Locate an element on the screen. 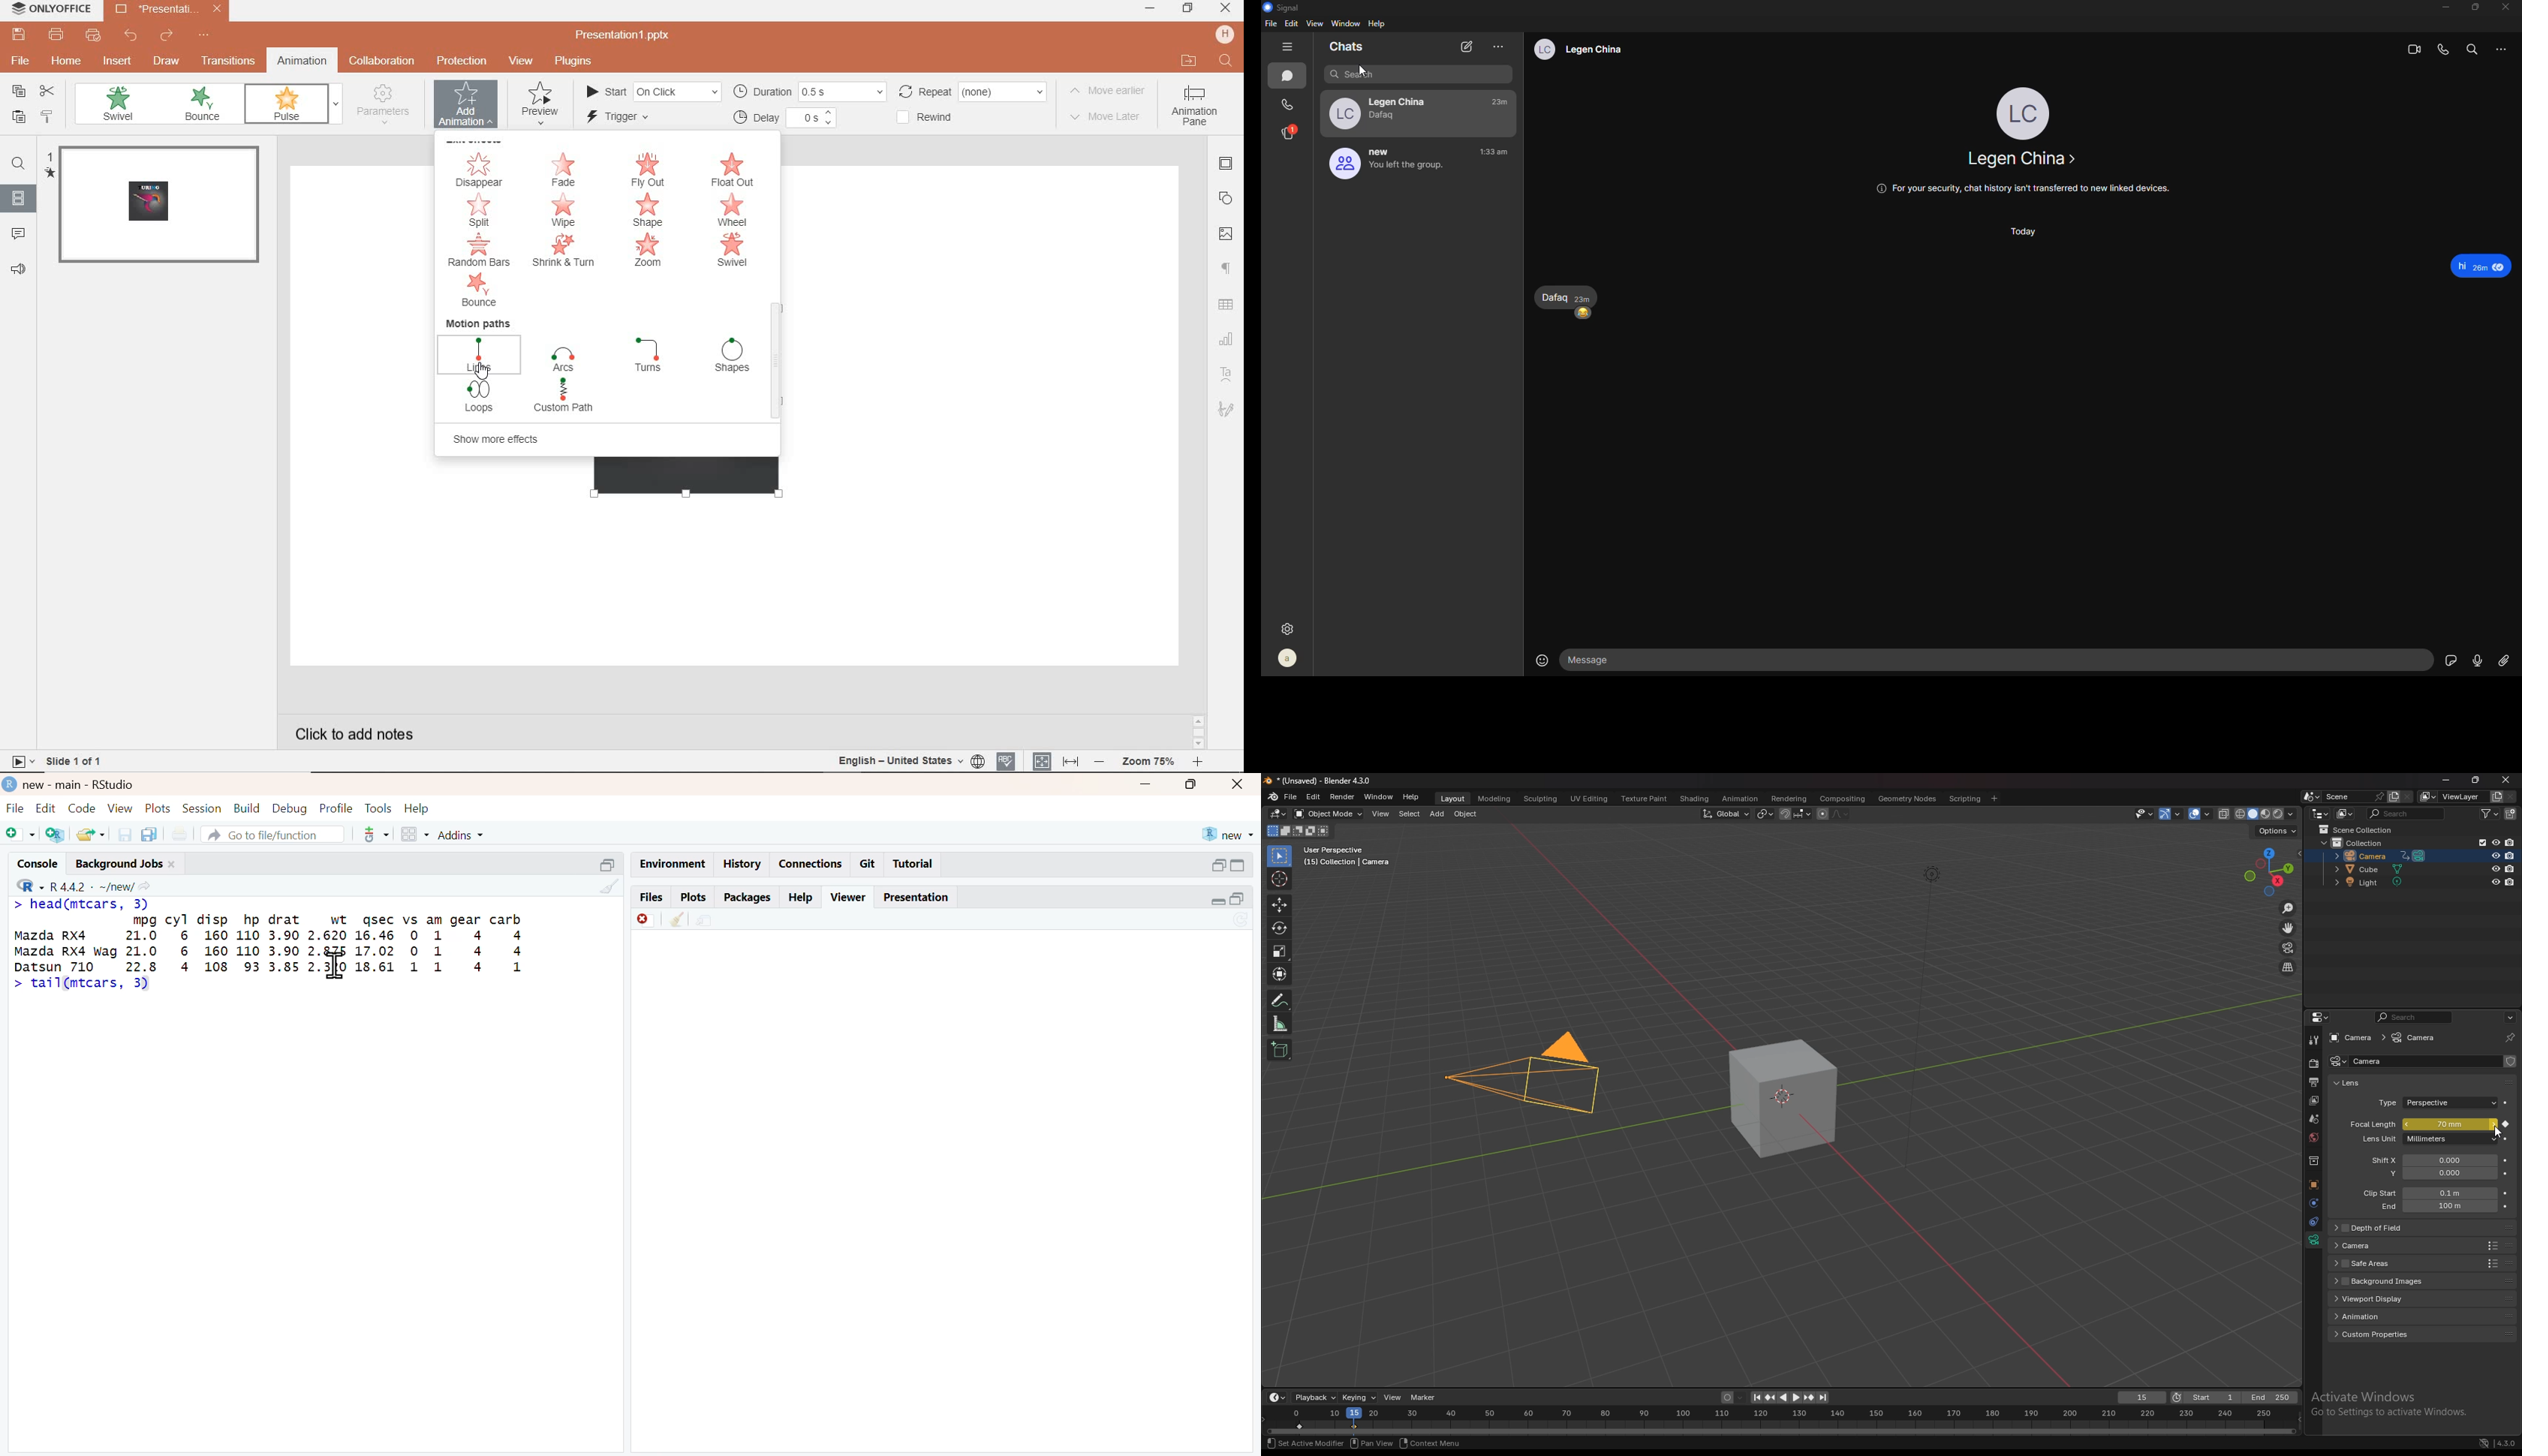  playback is located at coordinates (1314, 1398).